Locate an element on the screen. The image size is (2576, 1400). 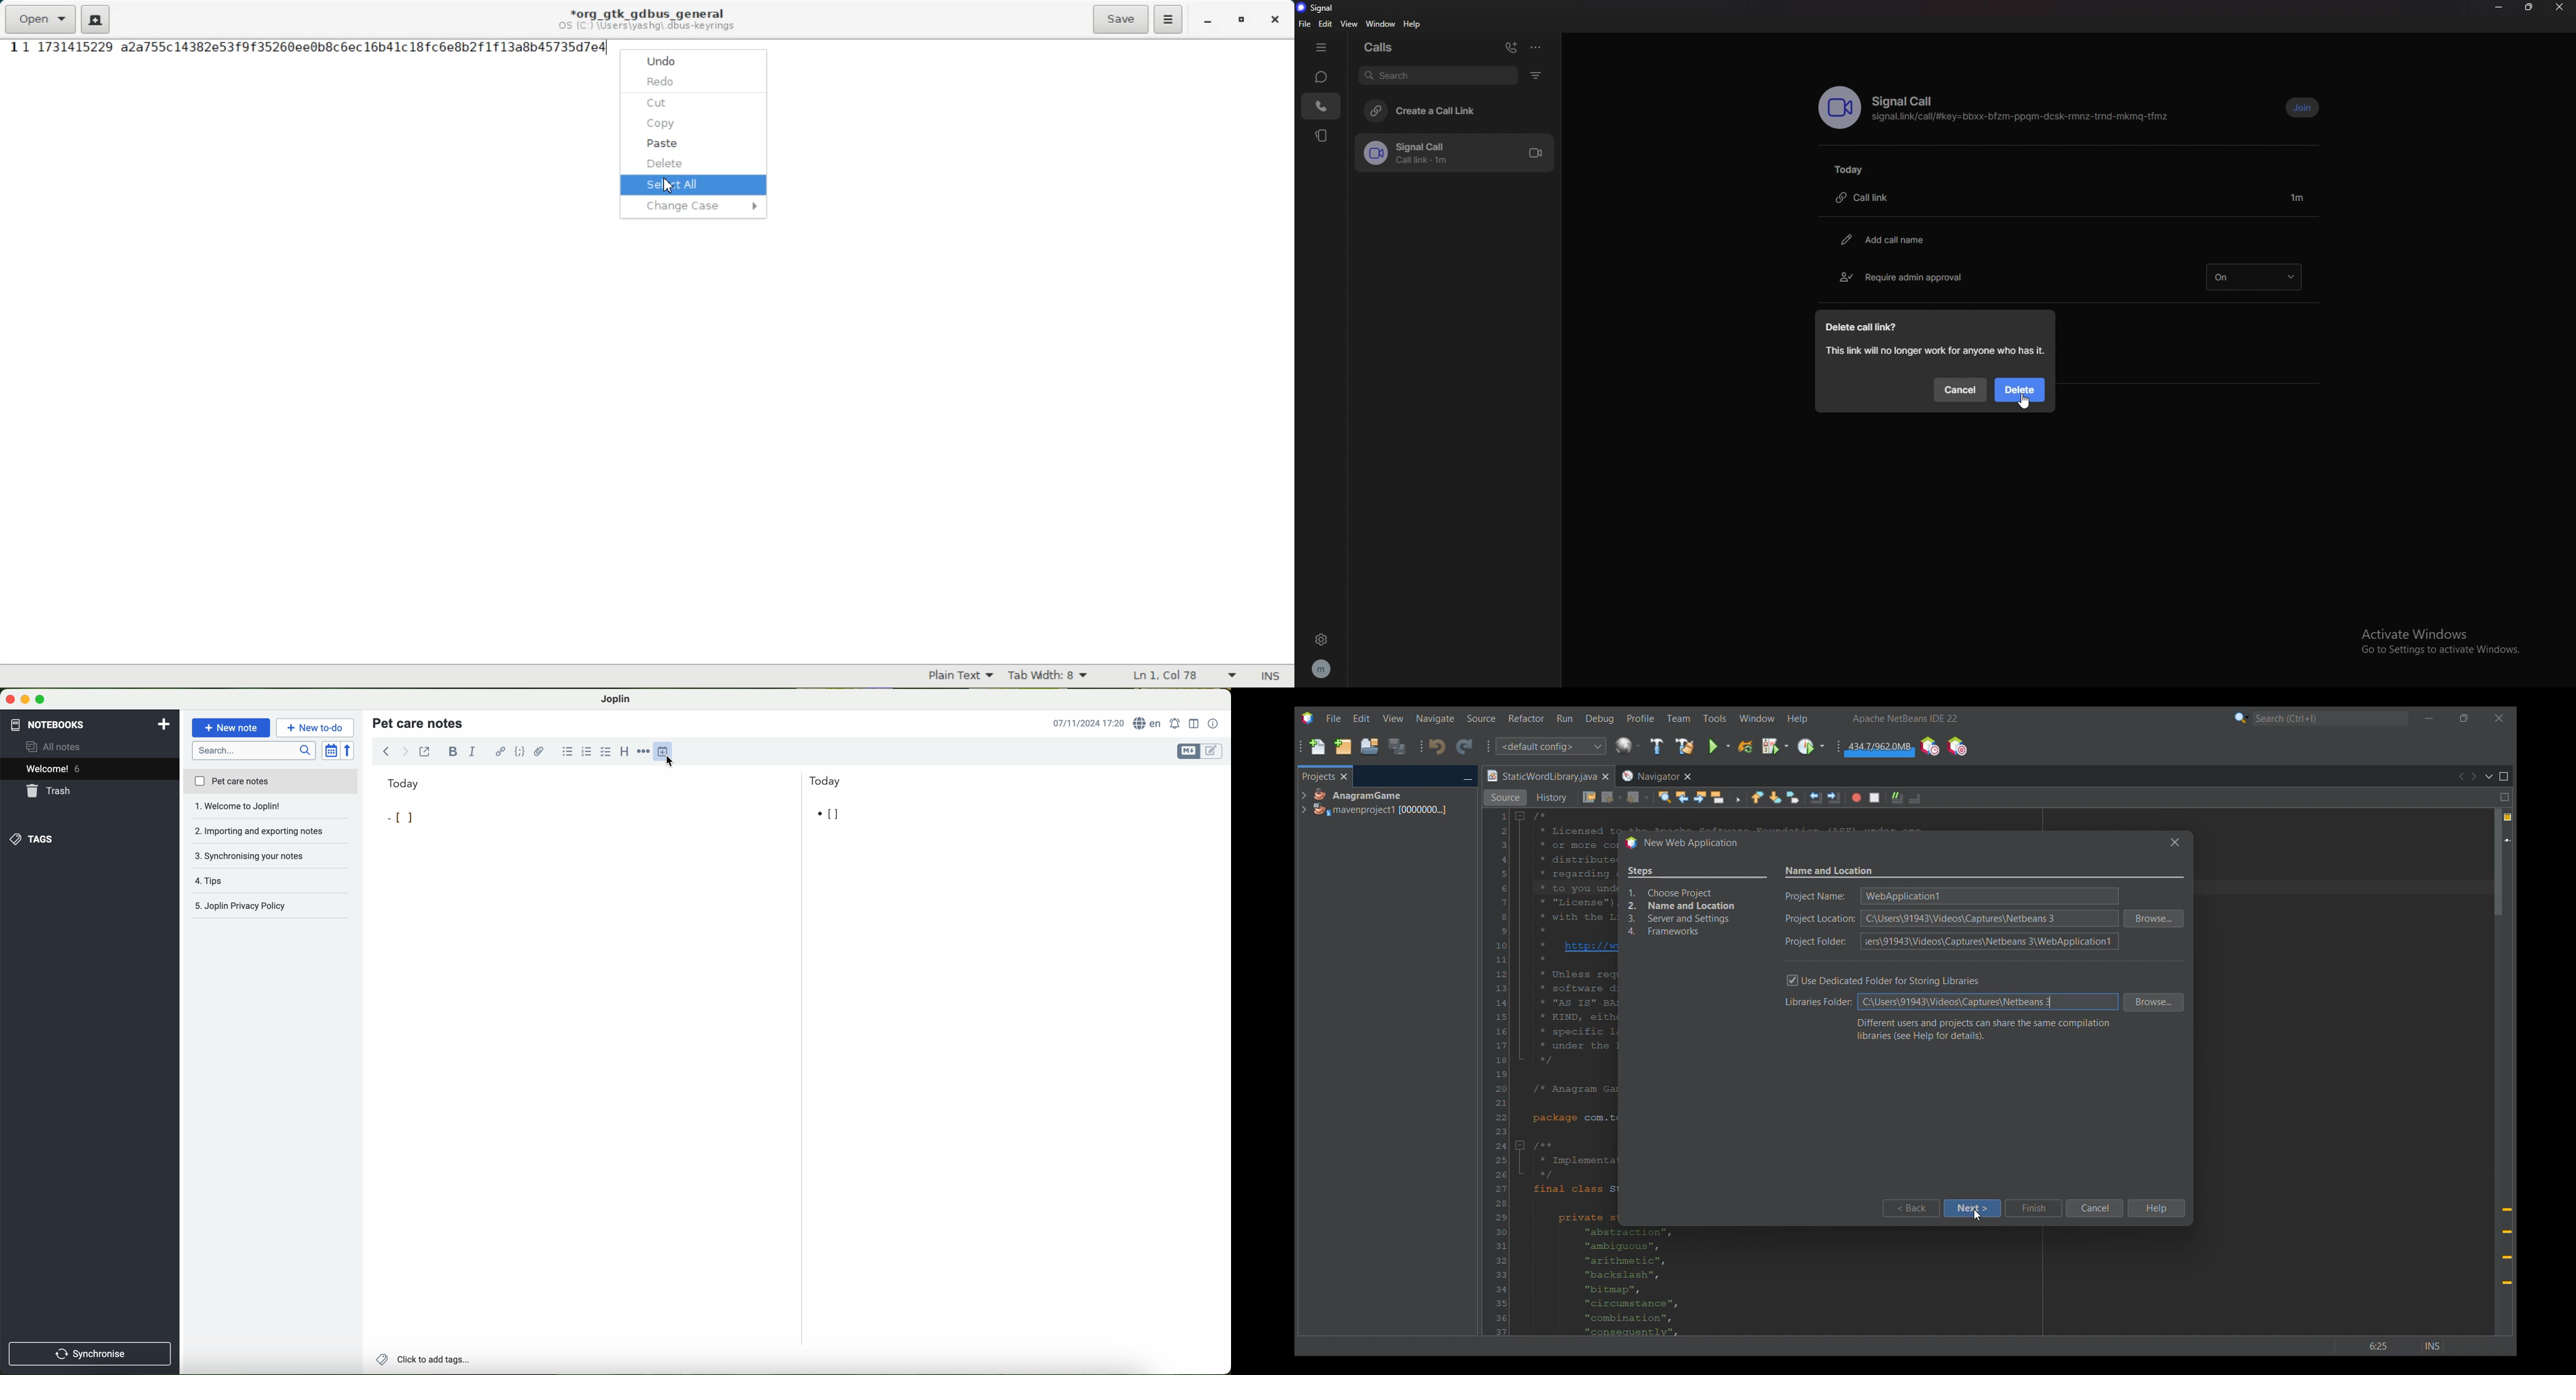
numbered list is located at coordinates (586, 752).